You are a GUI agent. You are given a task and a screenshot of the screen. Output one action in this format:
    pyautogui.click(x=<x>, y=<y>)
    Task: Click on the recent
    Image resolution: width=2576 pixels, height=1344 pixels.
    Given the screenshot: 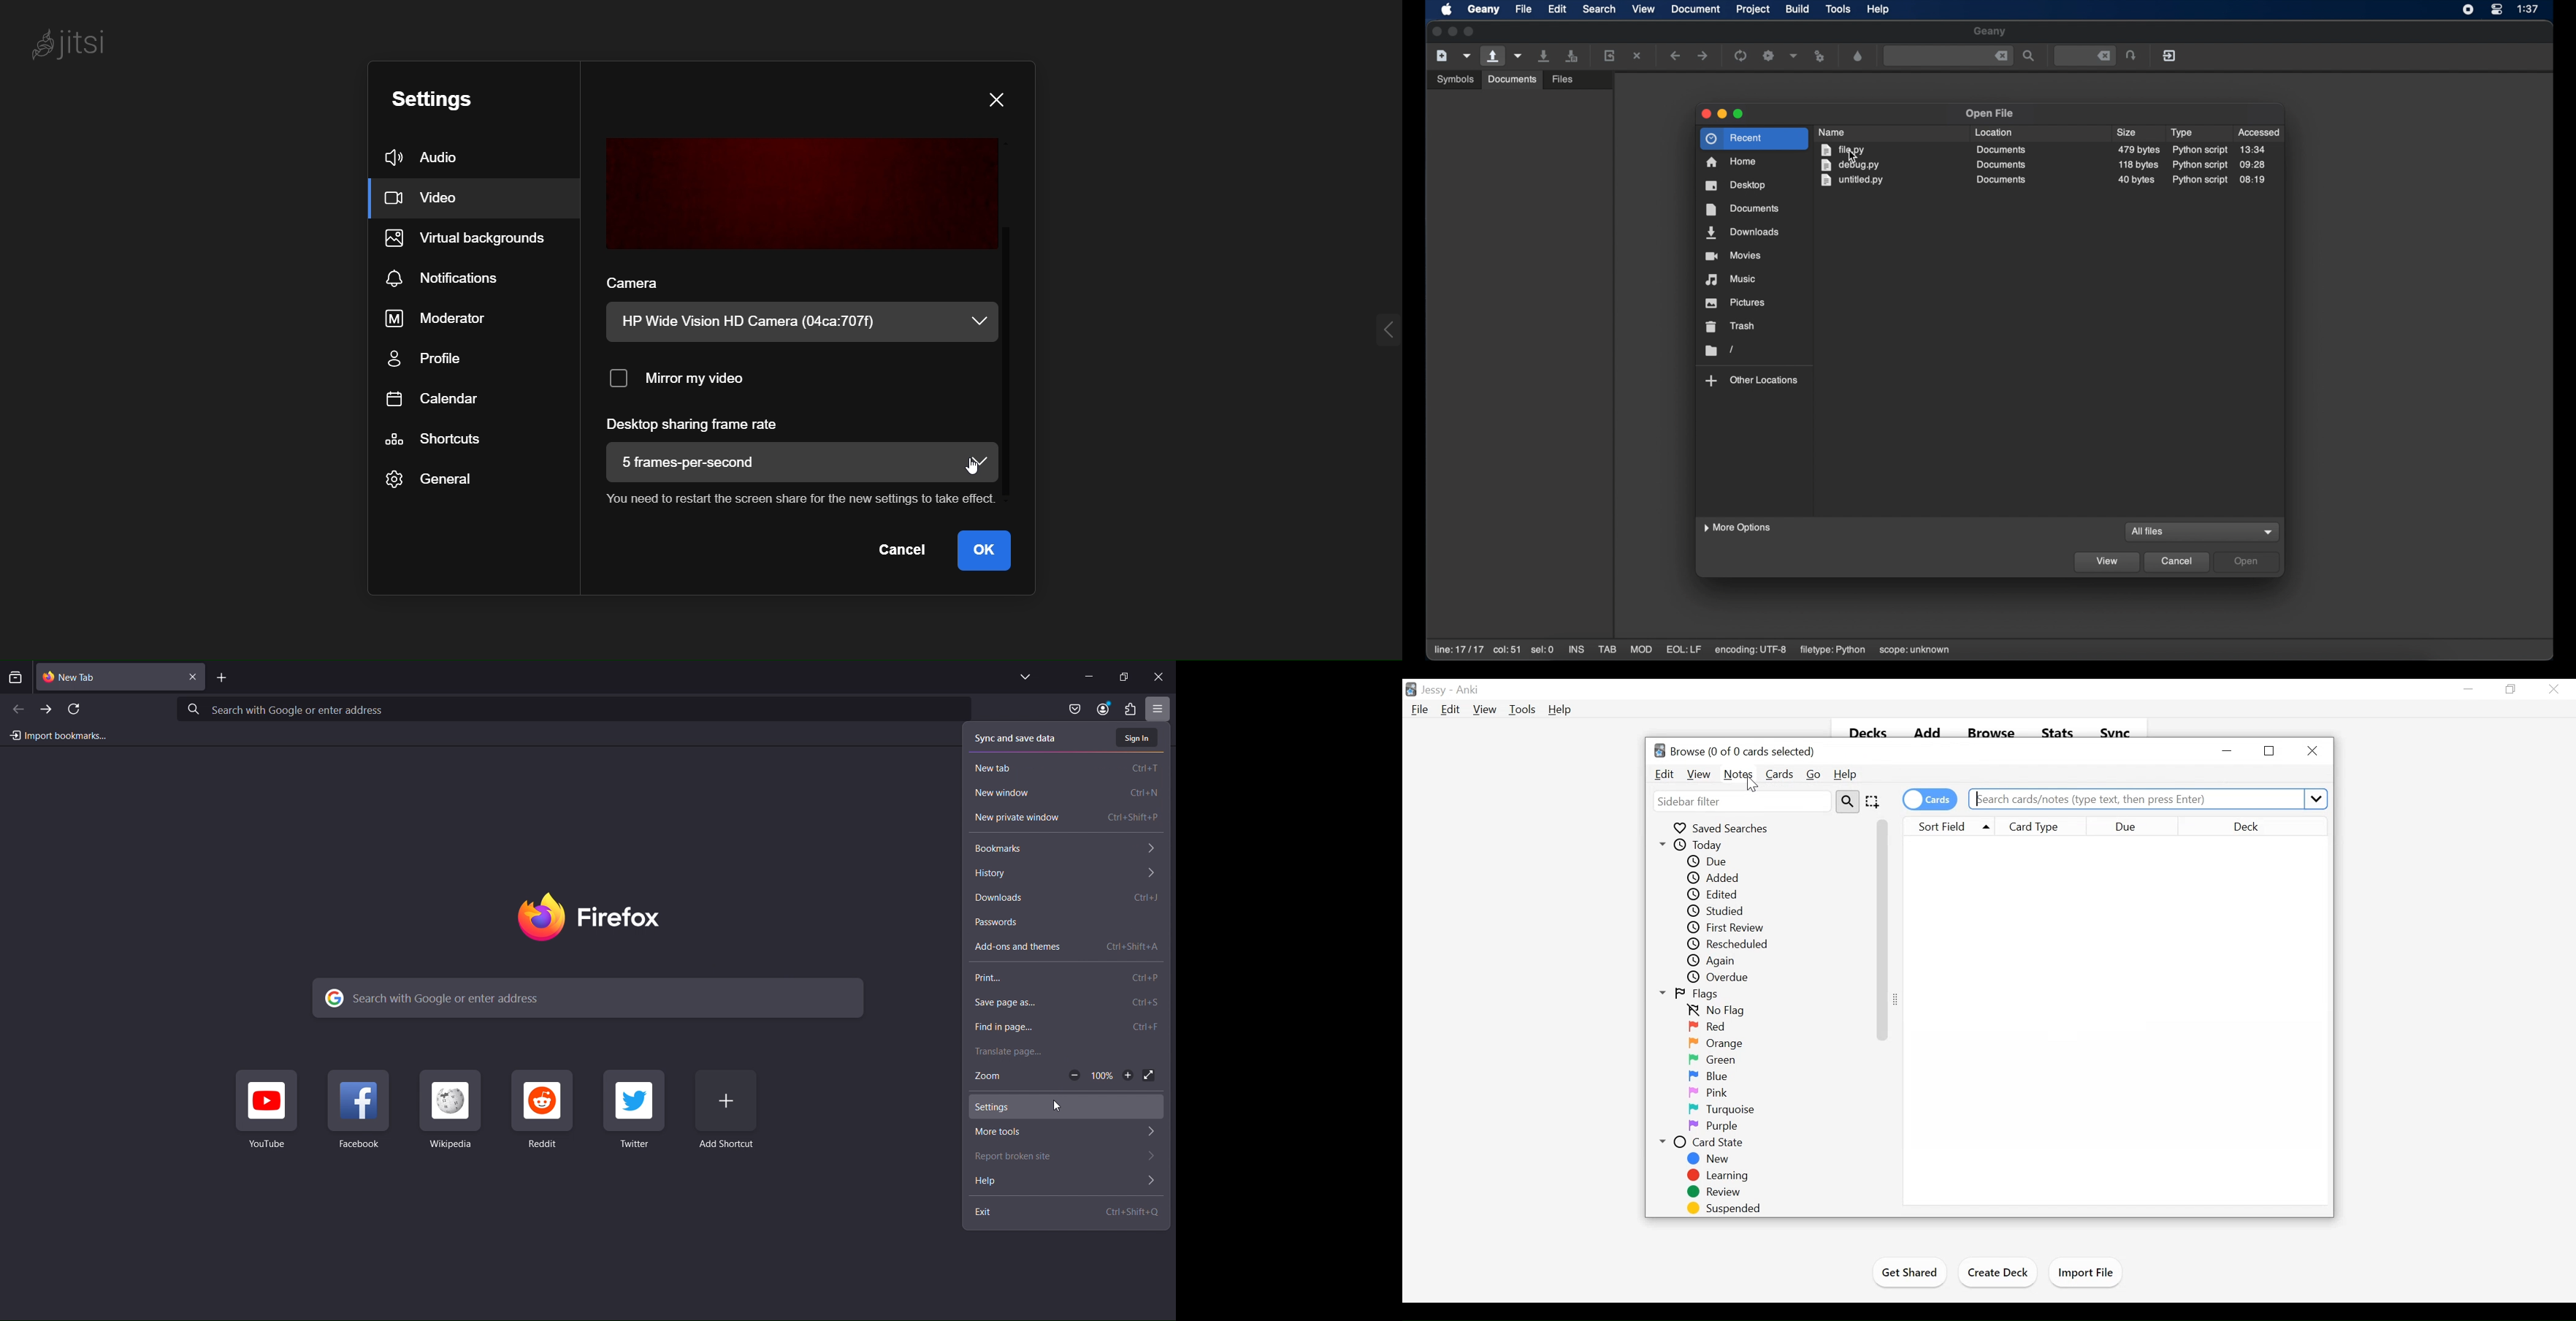 What is the action you would take?
    pyautogui.click(x=1754, y=139)
    